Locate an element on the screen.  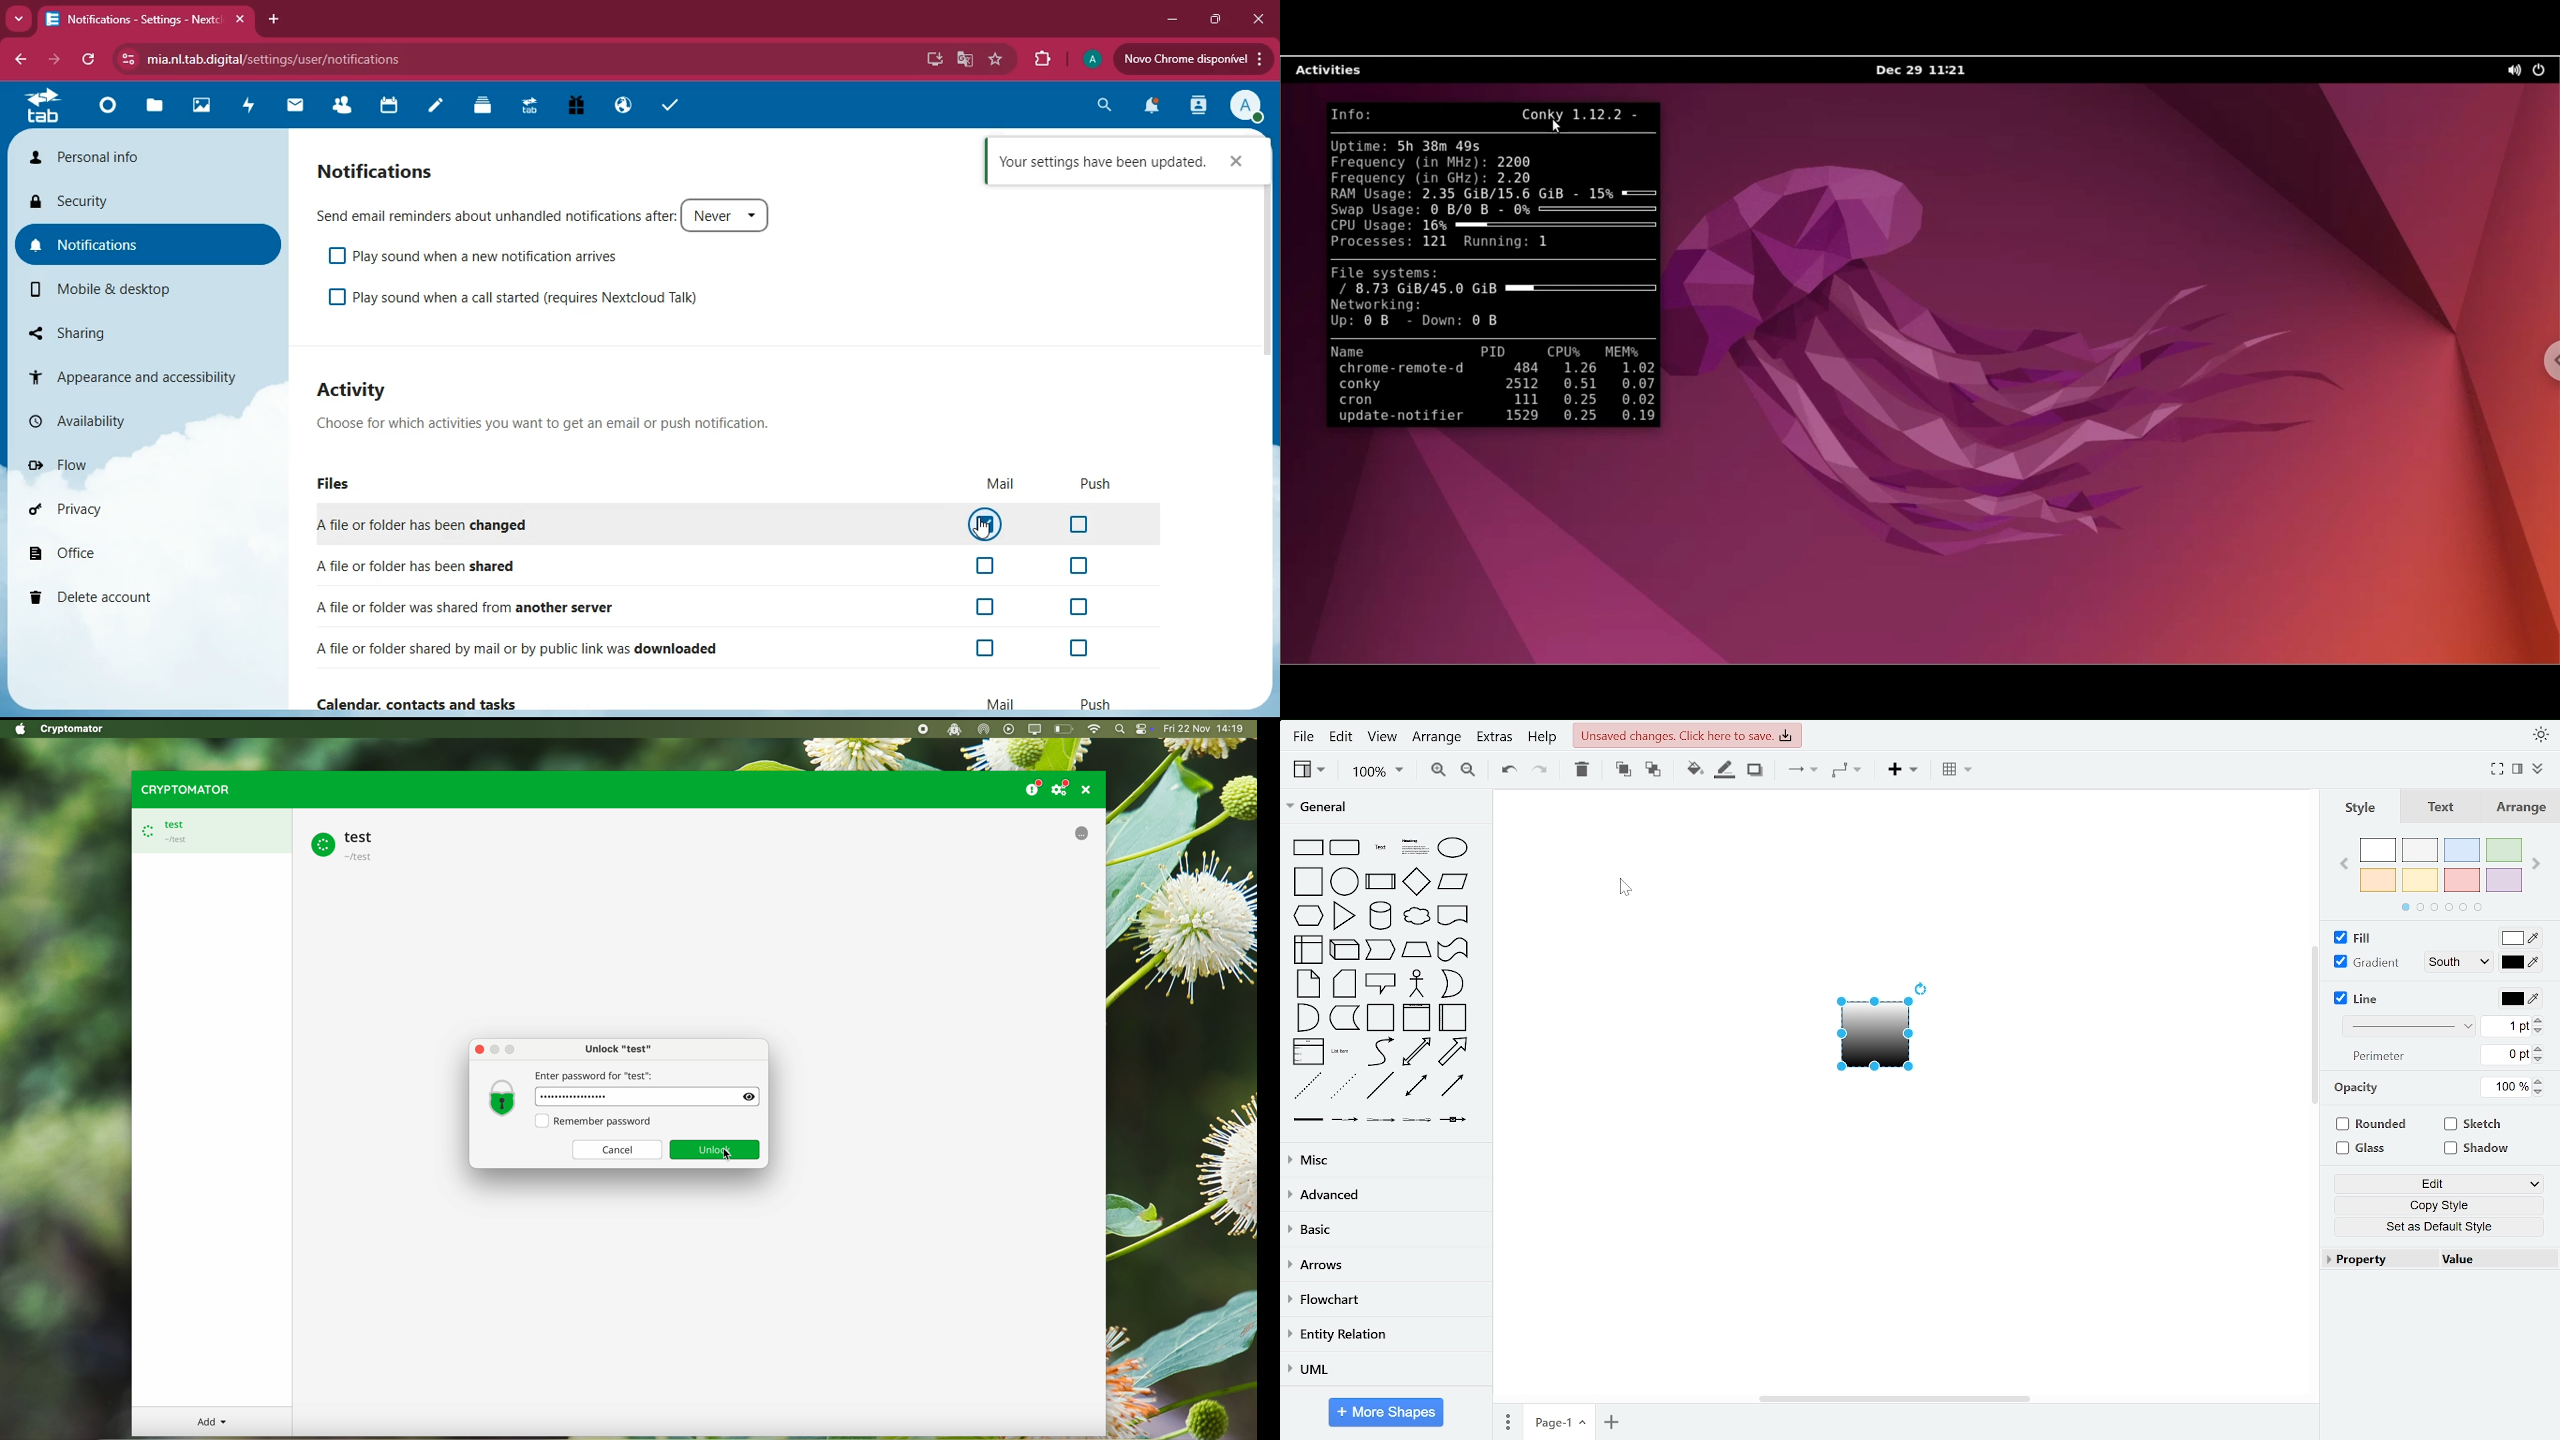
files is located at coordinates (156, 108).